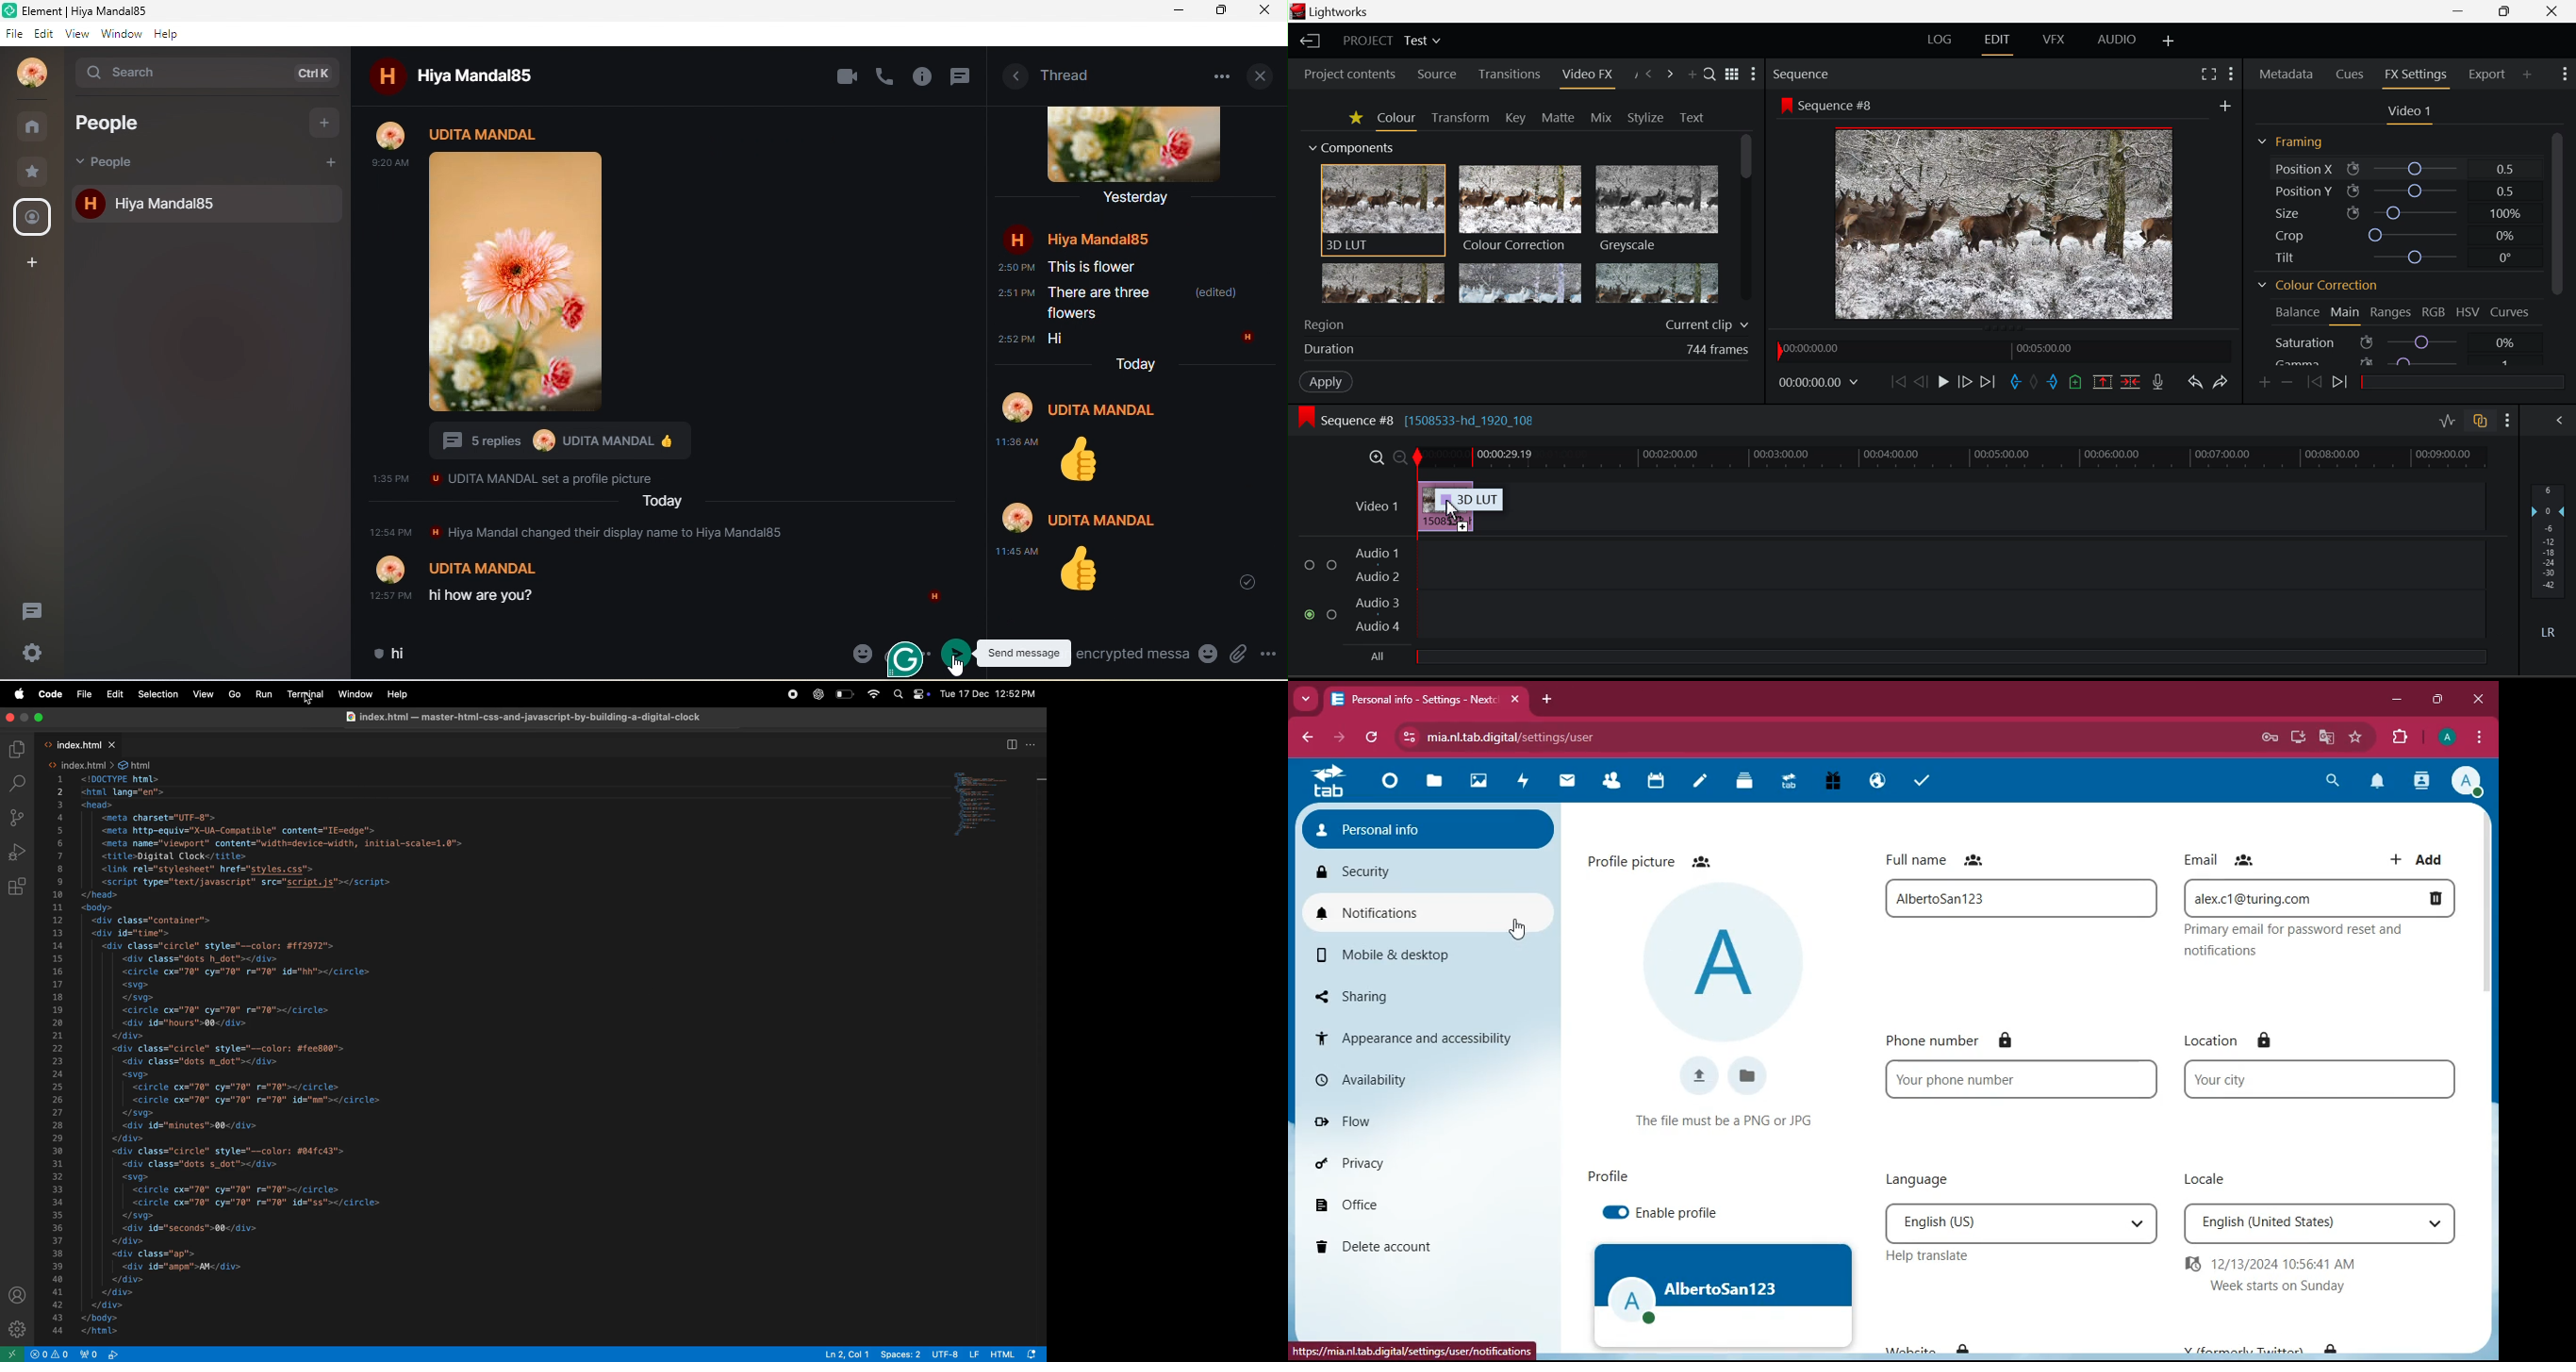 This screenshot has width=2576, height=1372. I want to click on video call, so click(848, 76).